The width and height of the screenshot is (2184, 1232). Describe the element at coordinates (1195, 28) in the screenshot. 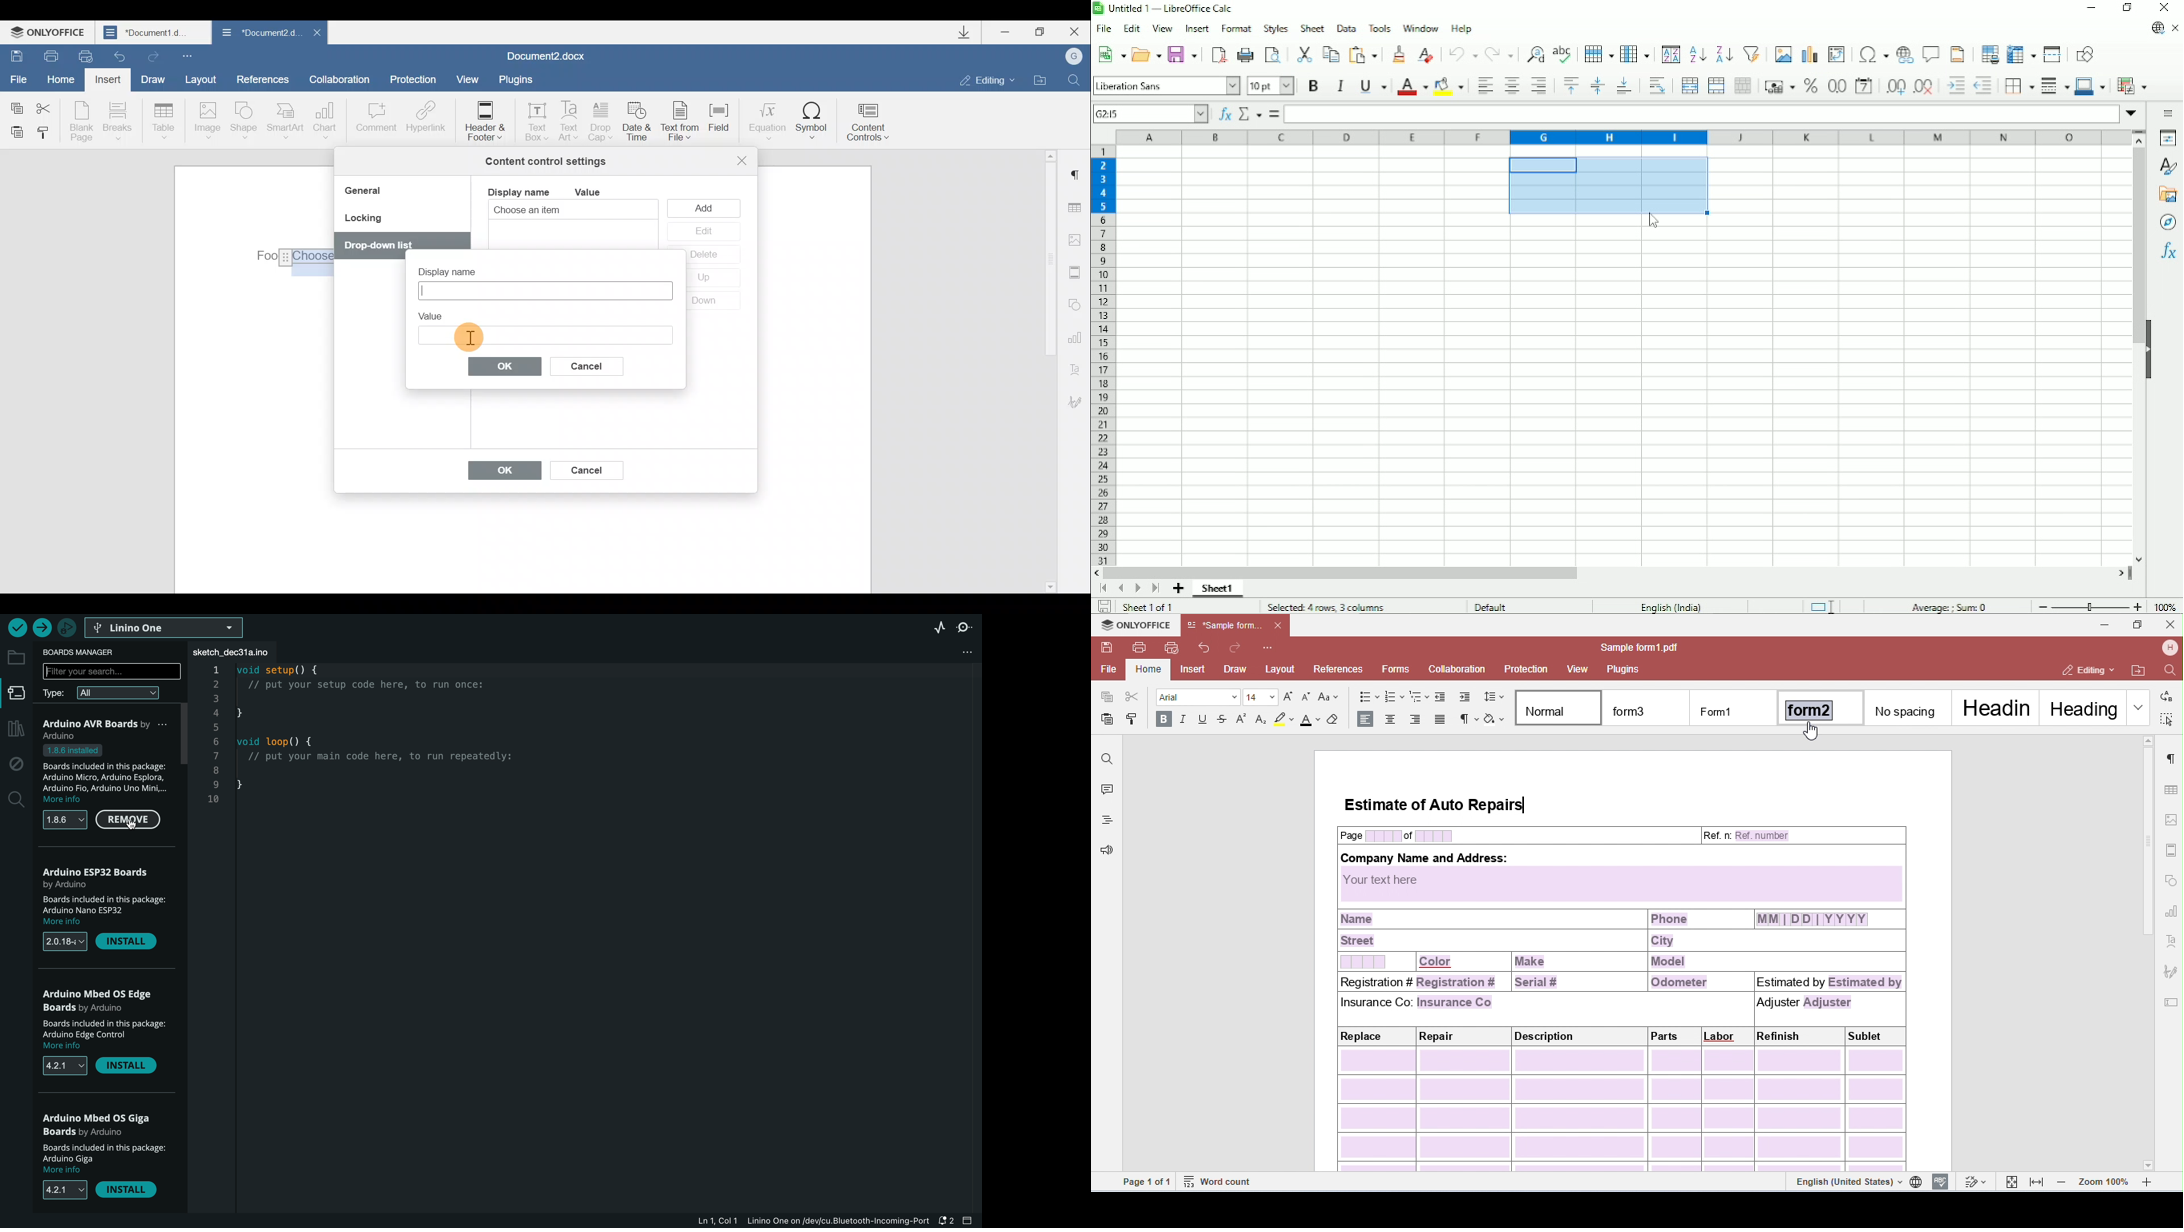

I see `Insert` at that location.